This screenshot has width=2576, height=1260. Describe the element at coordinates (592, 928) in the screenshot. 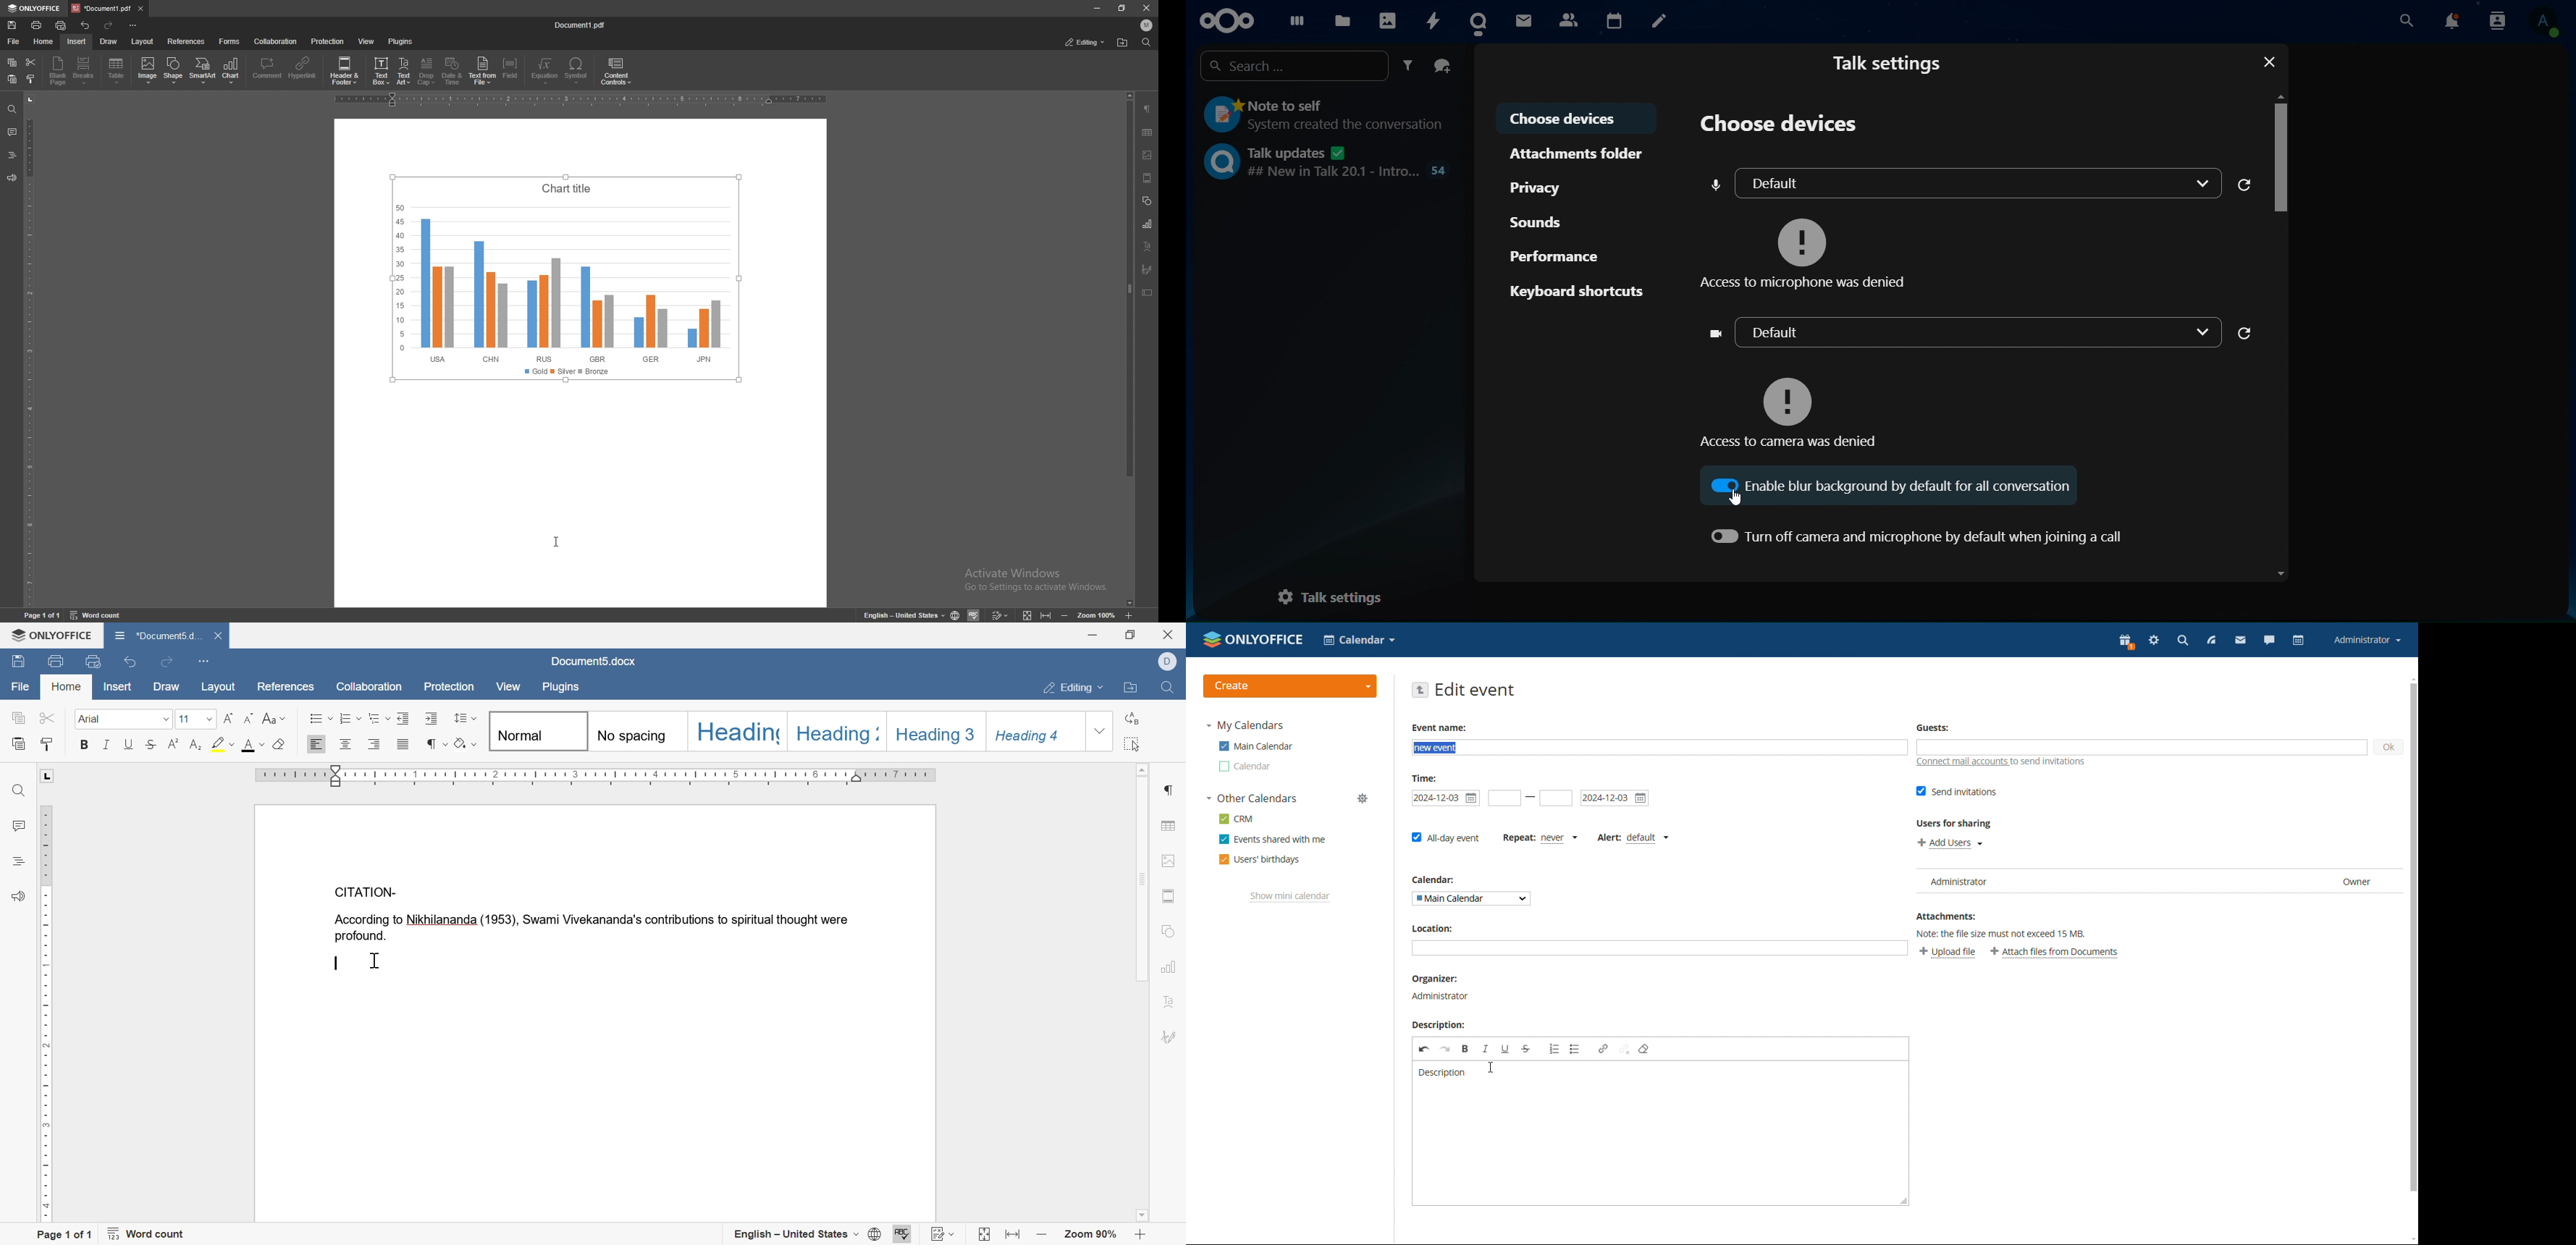

I see `According to Nikhilananda(1953), Swami Vivekananda's contributions to spiritual thought were profound` at that location.